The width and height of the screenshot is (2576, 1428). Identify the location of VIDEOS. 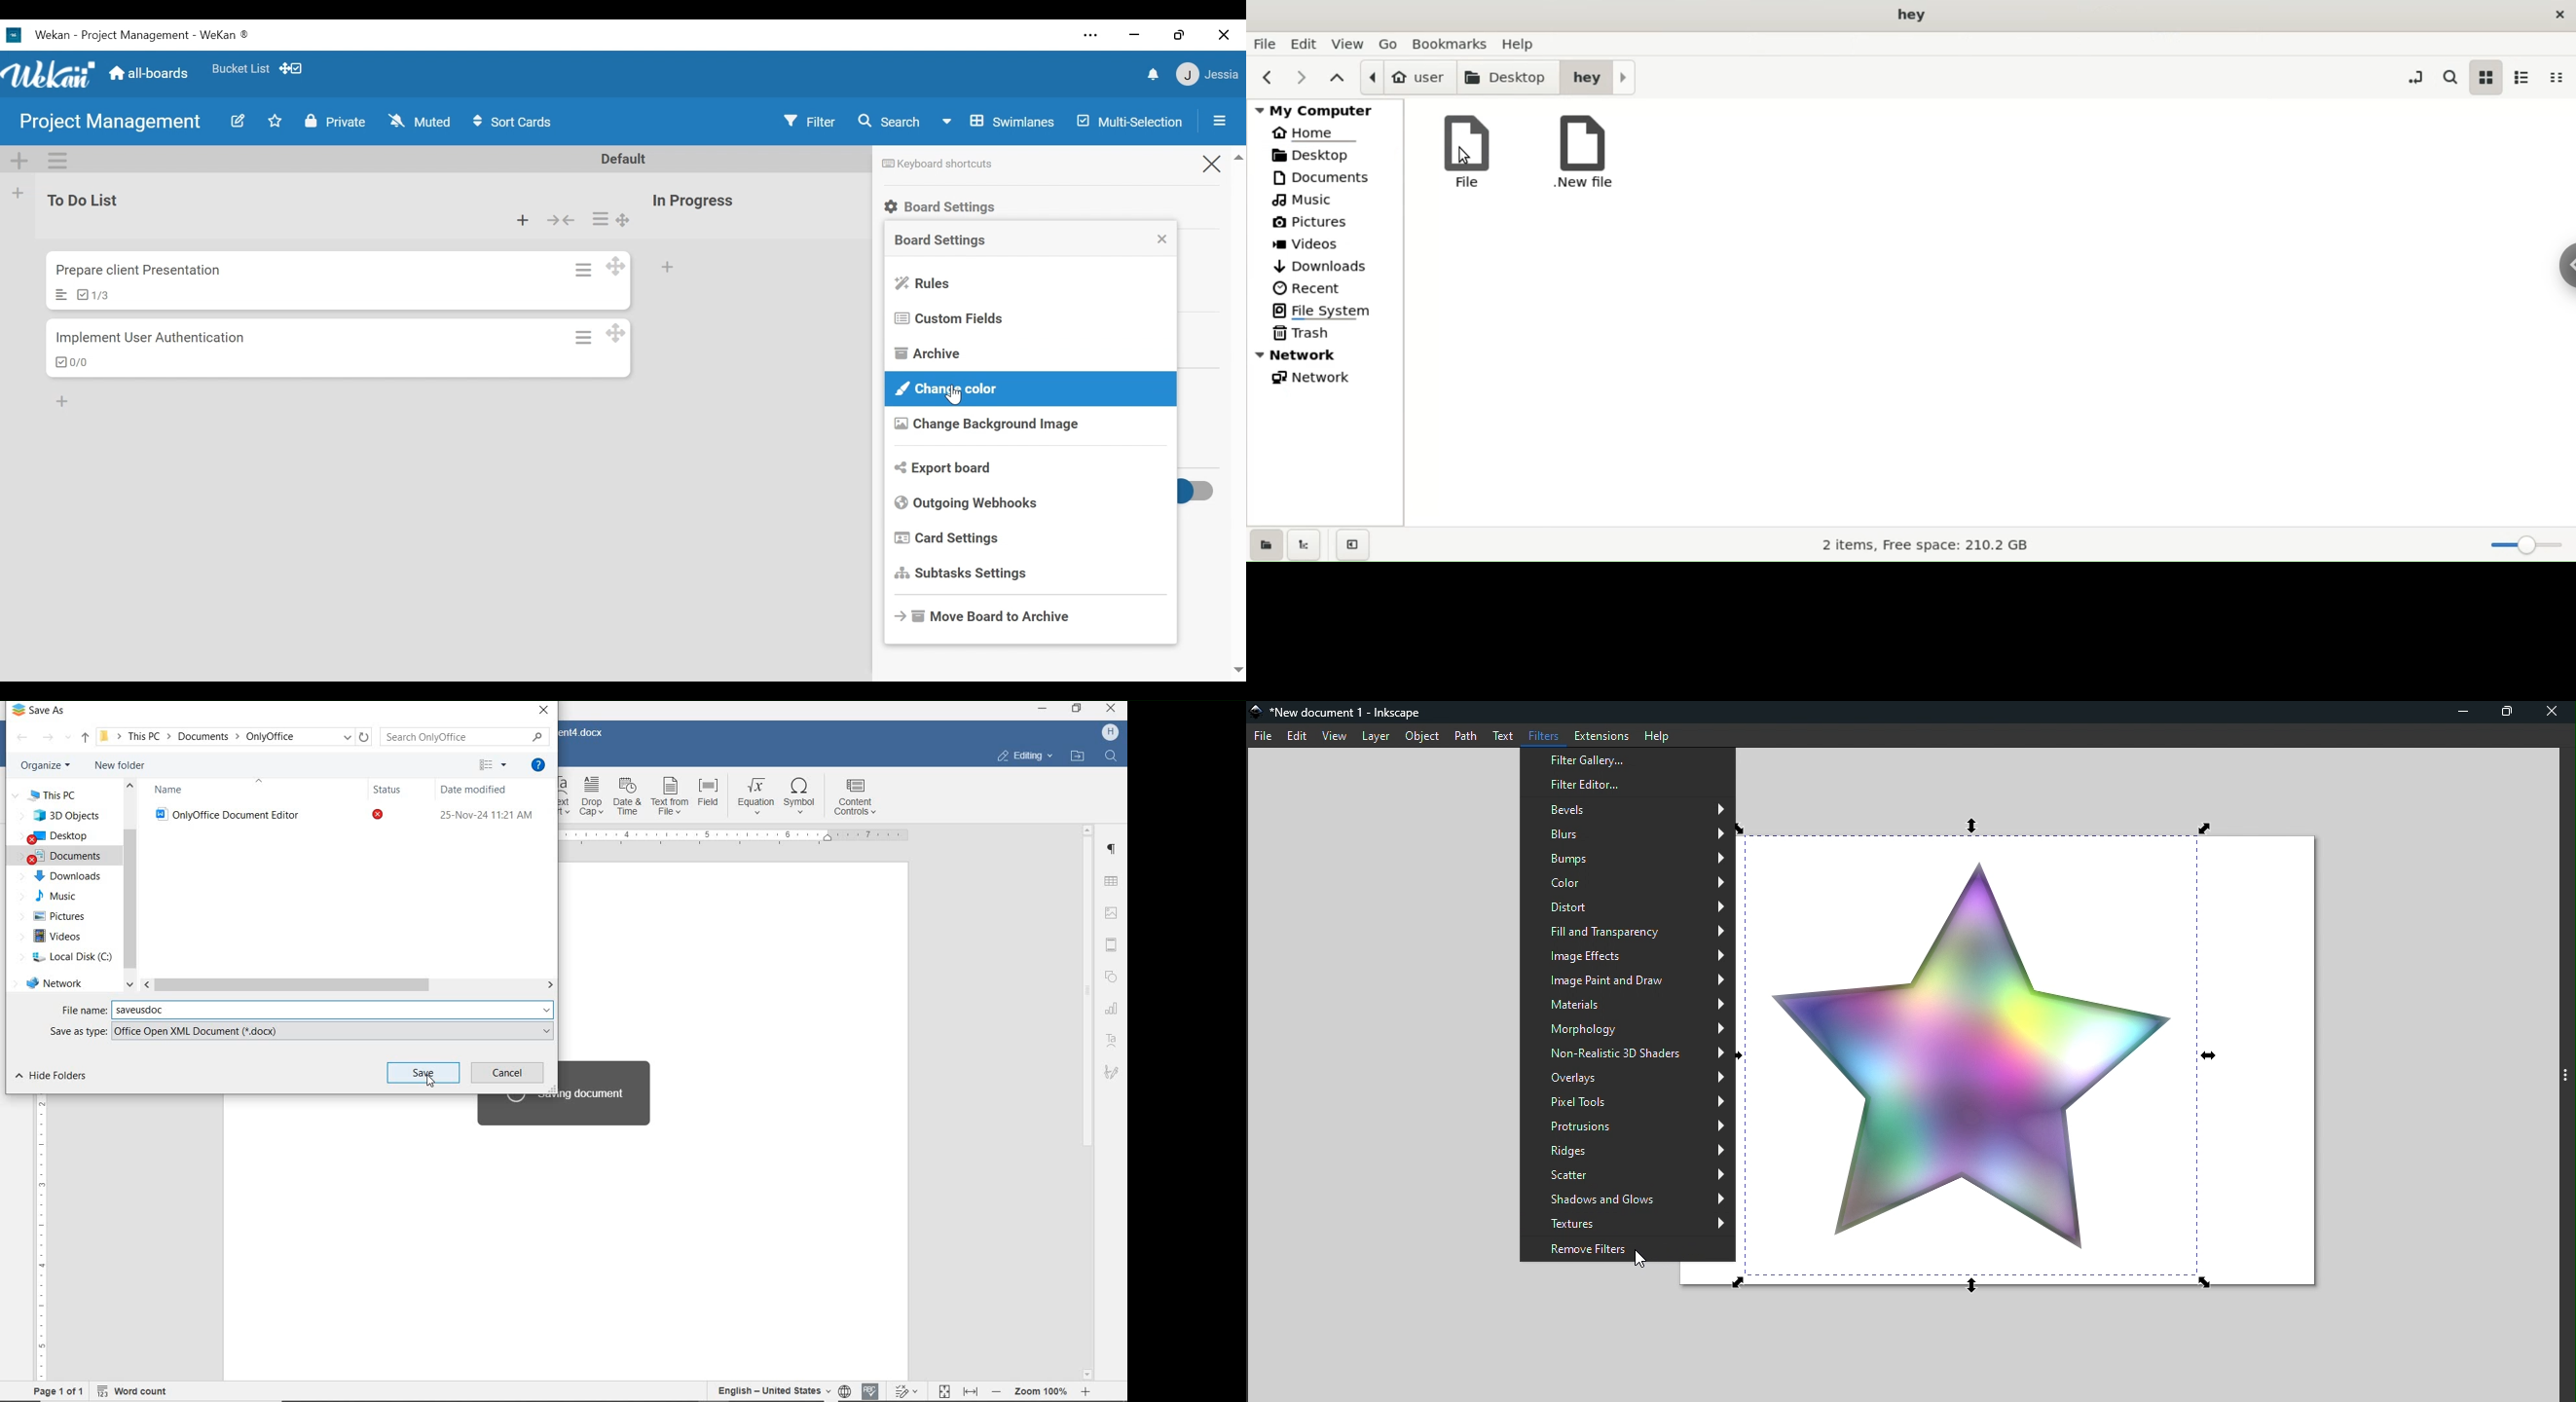
(50, 936).